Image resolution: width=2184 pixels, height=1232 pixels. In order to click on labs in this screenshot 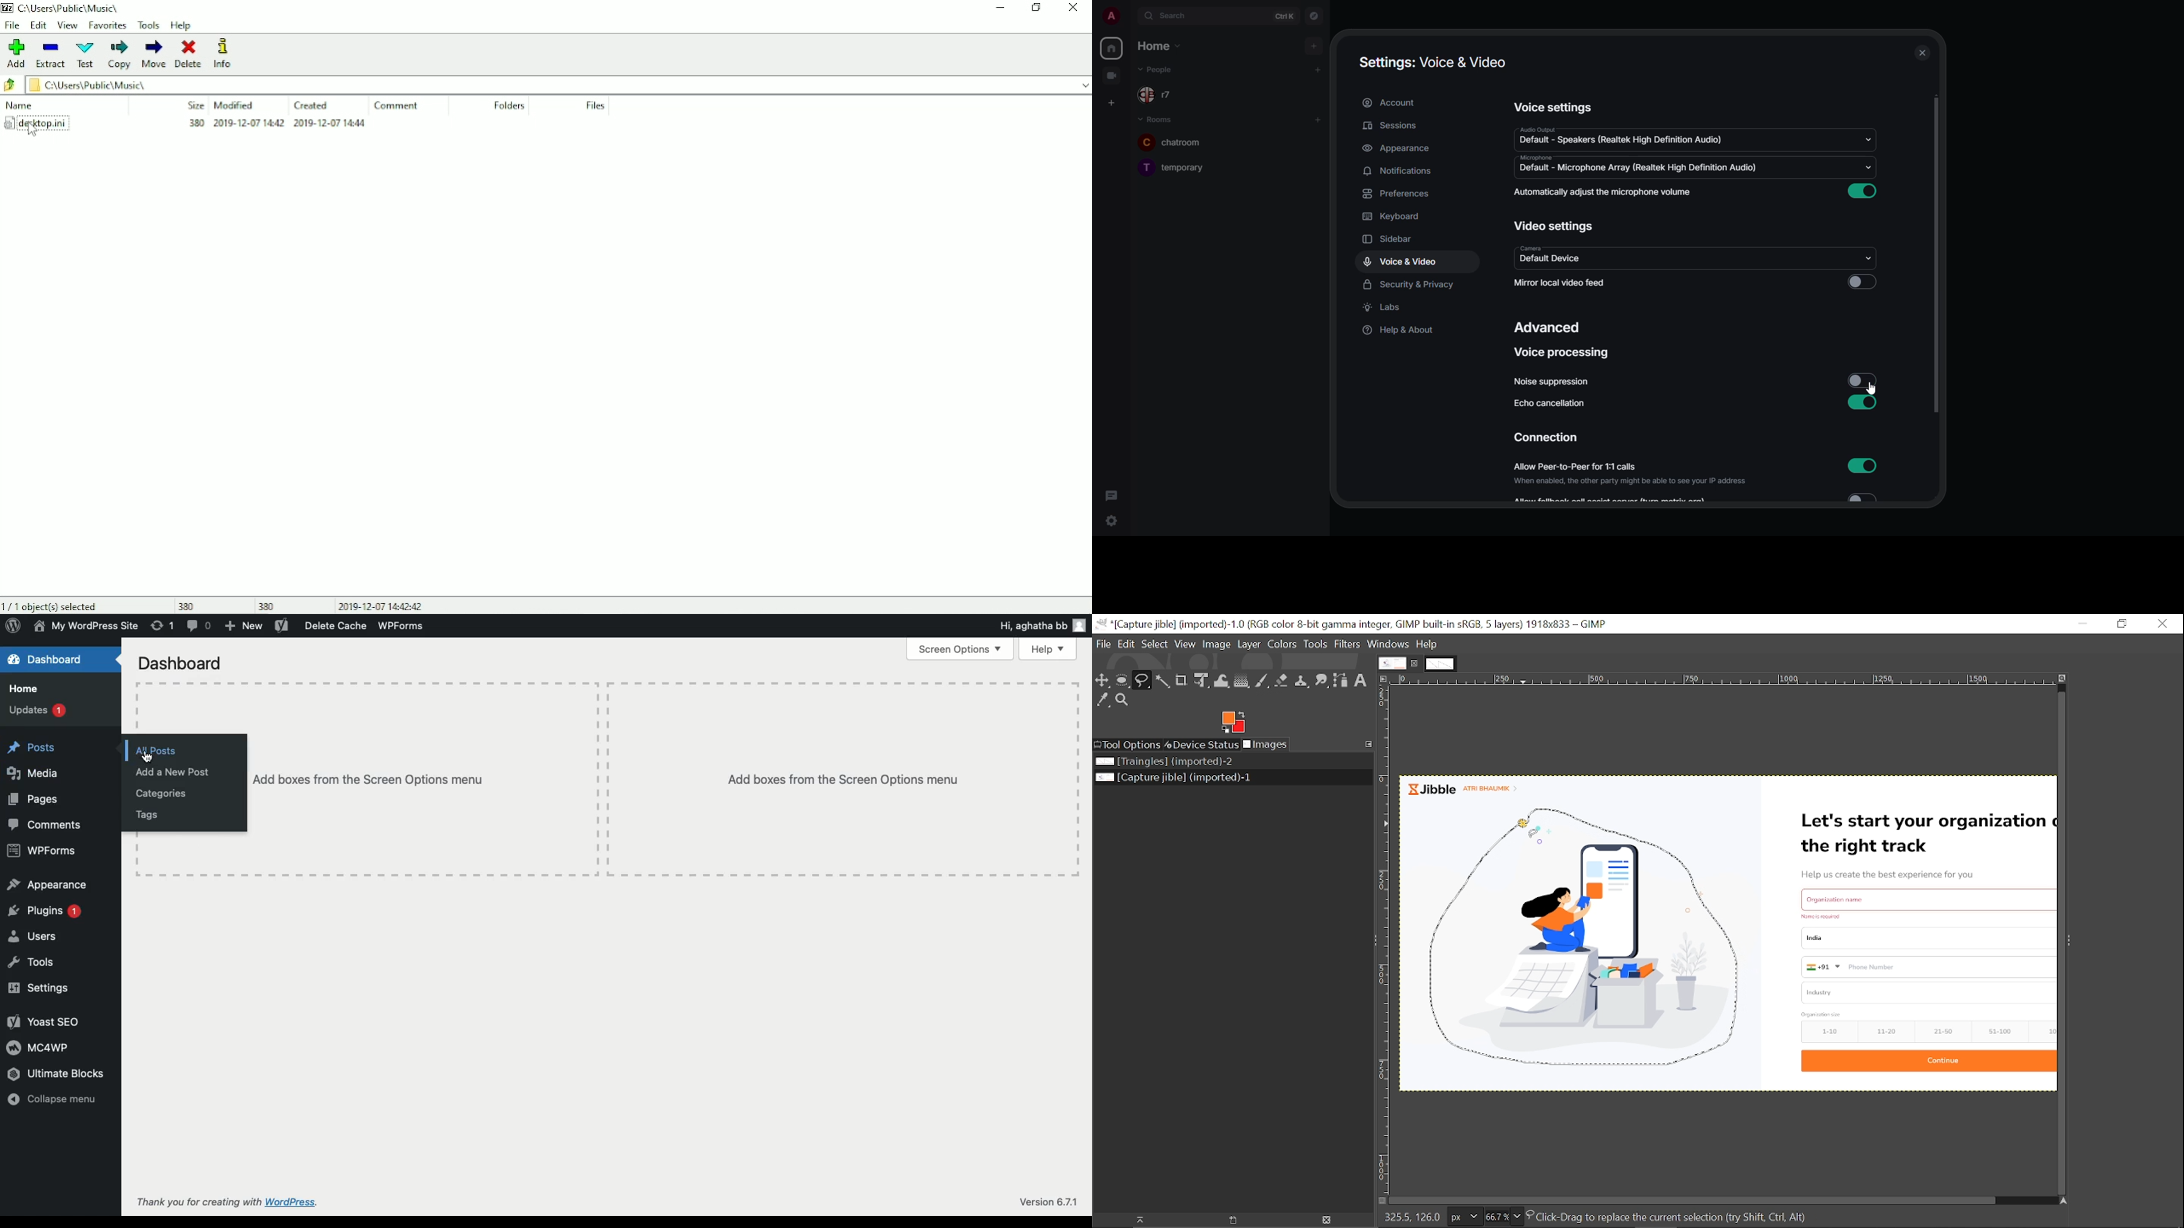, I will do `click(1384, 309)`.